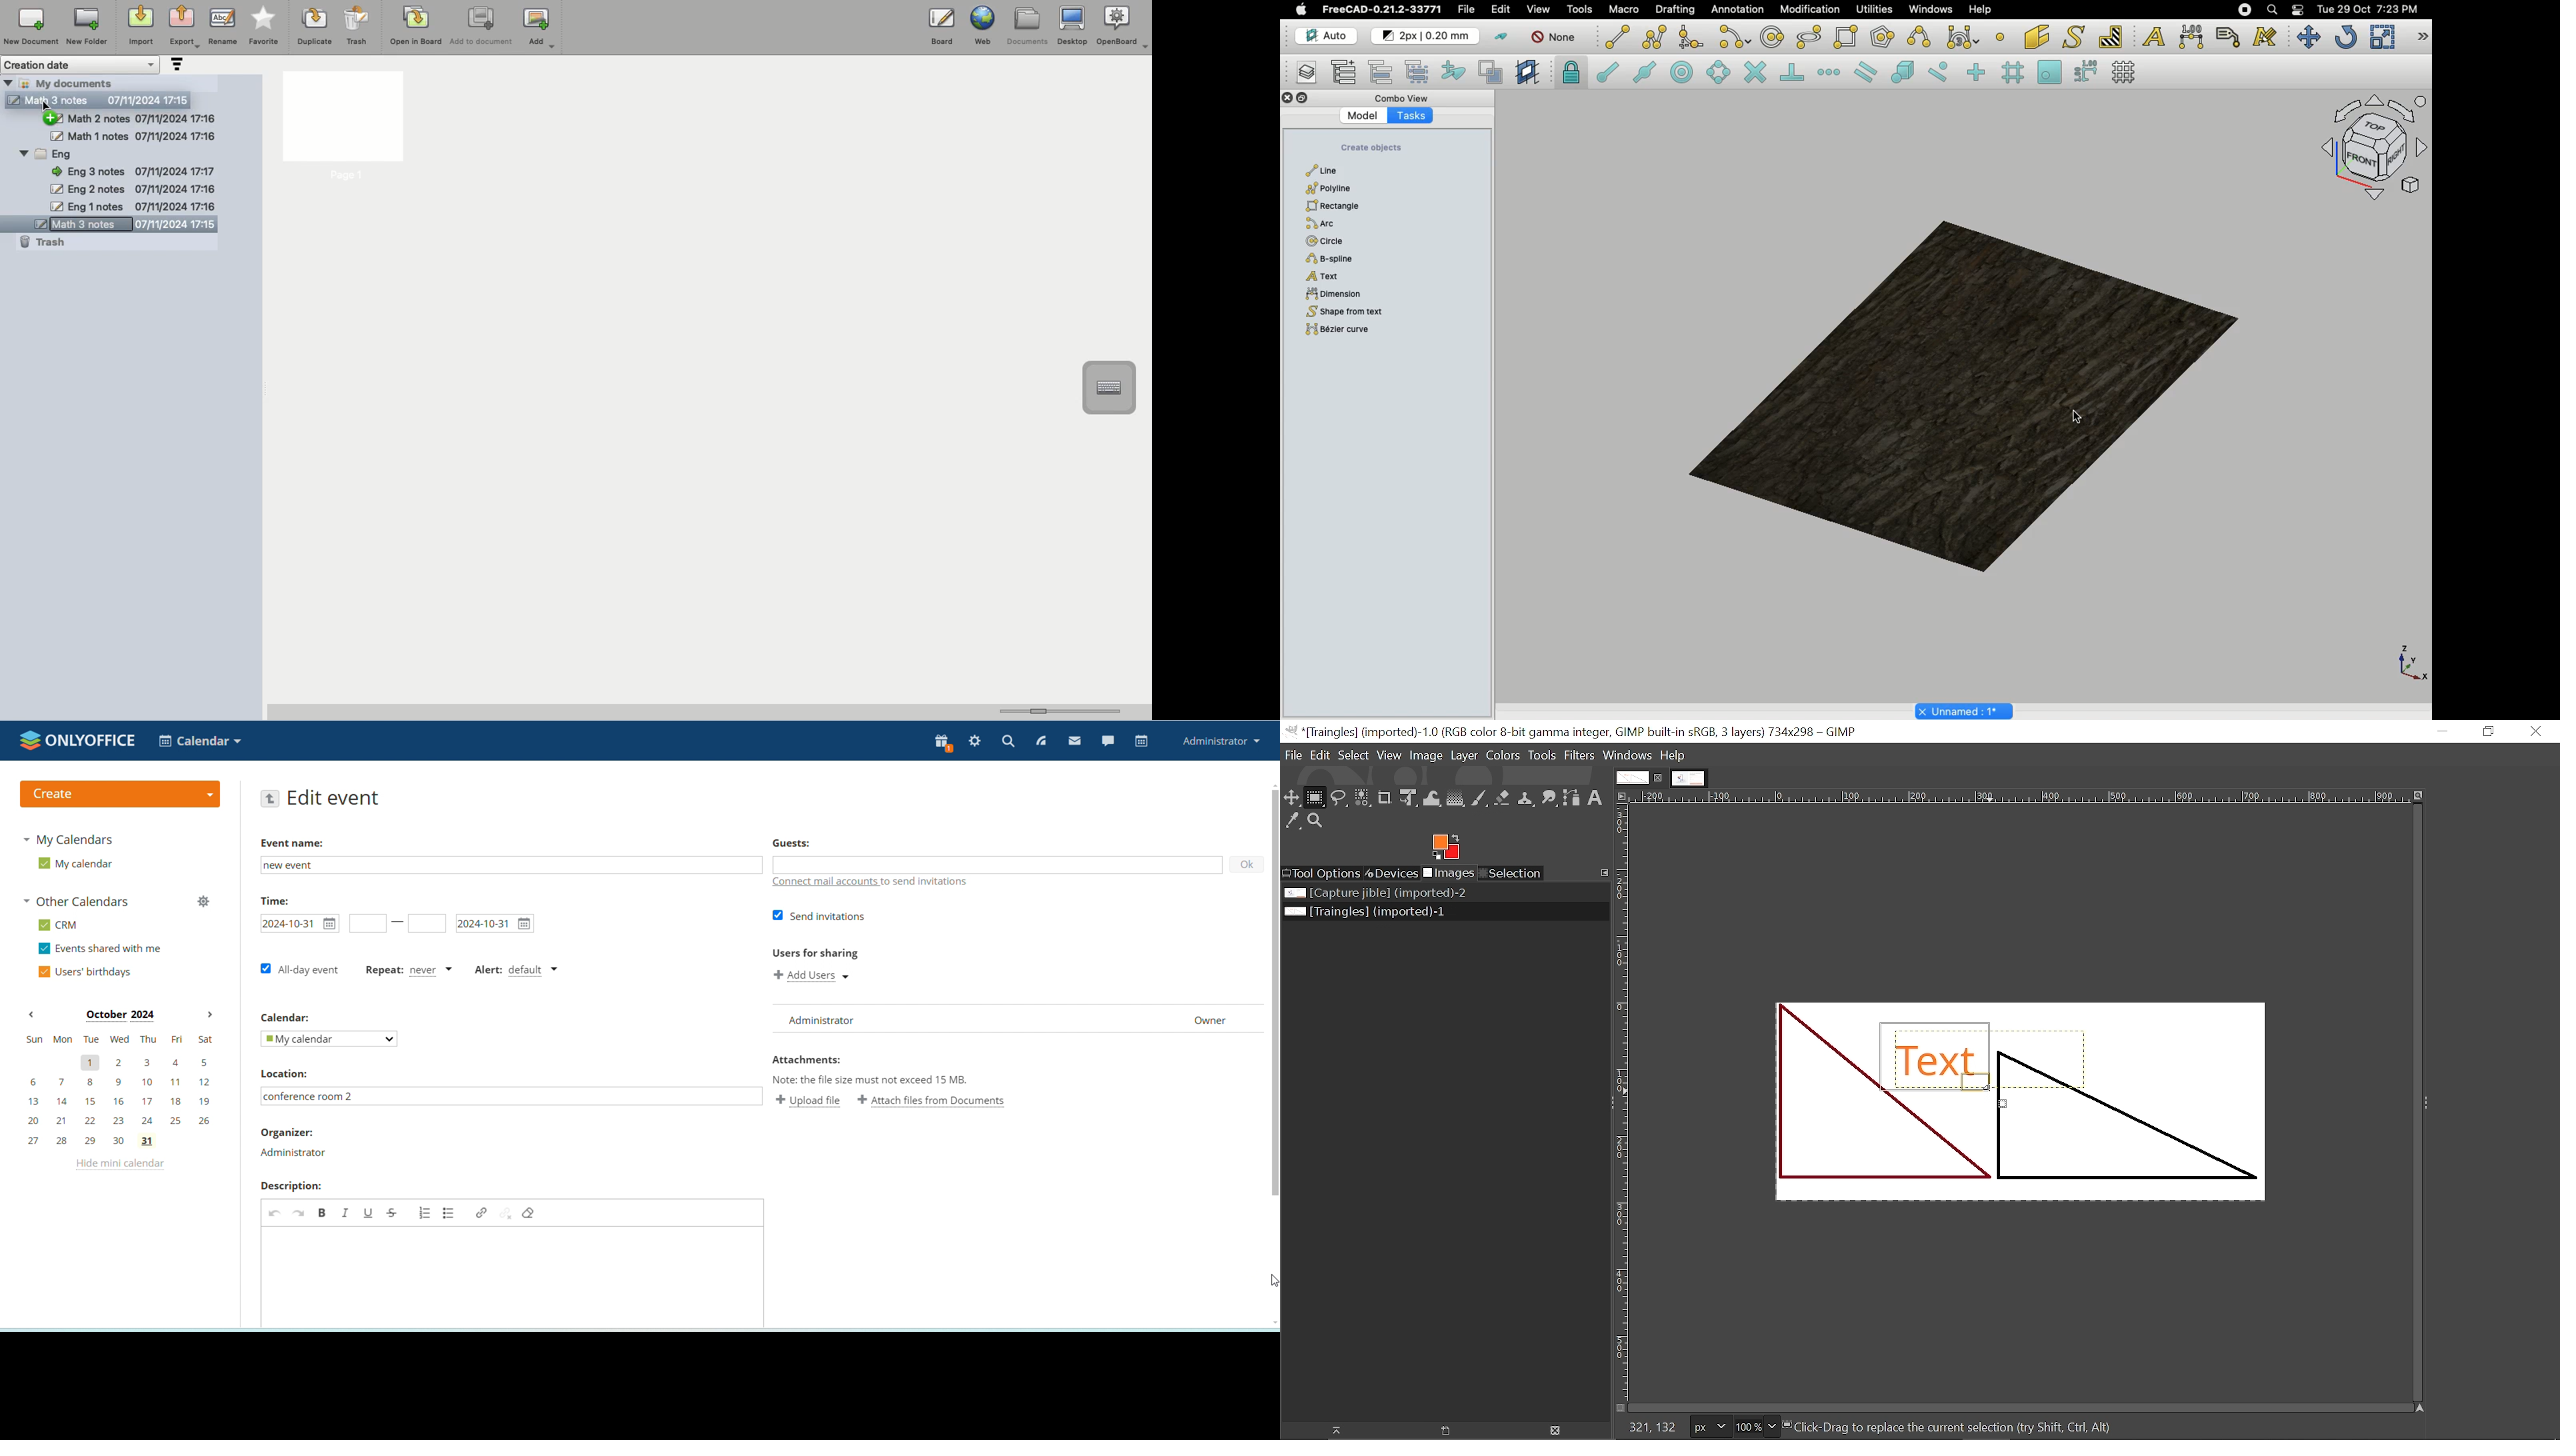 The height and width of the screenshot is (1456, 2576). I want to click on File, so click(1468, 10).